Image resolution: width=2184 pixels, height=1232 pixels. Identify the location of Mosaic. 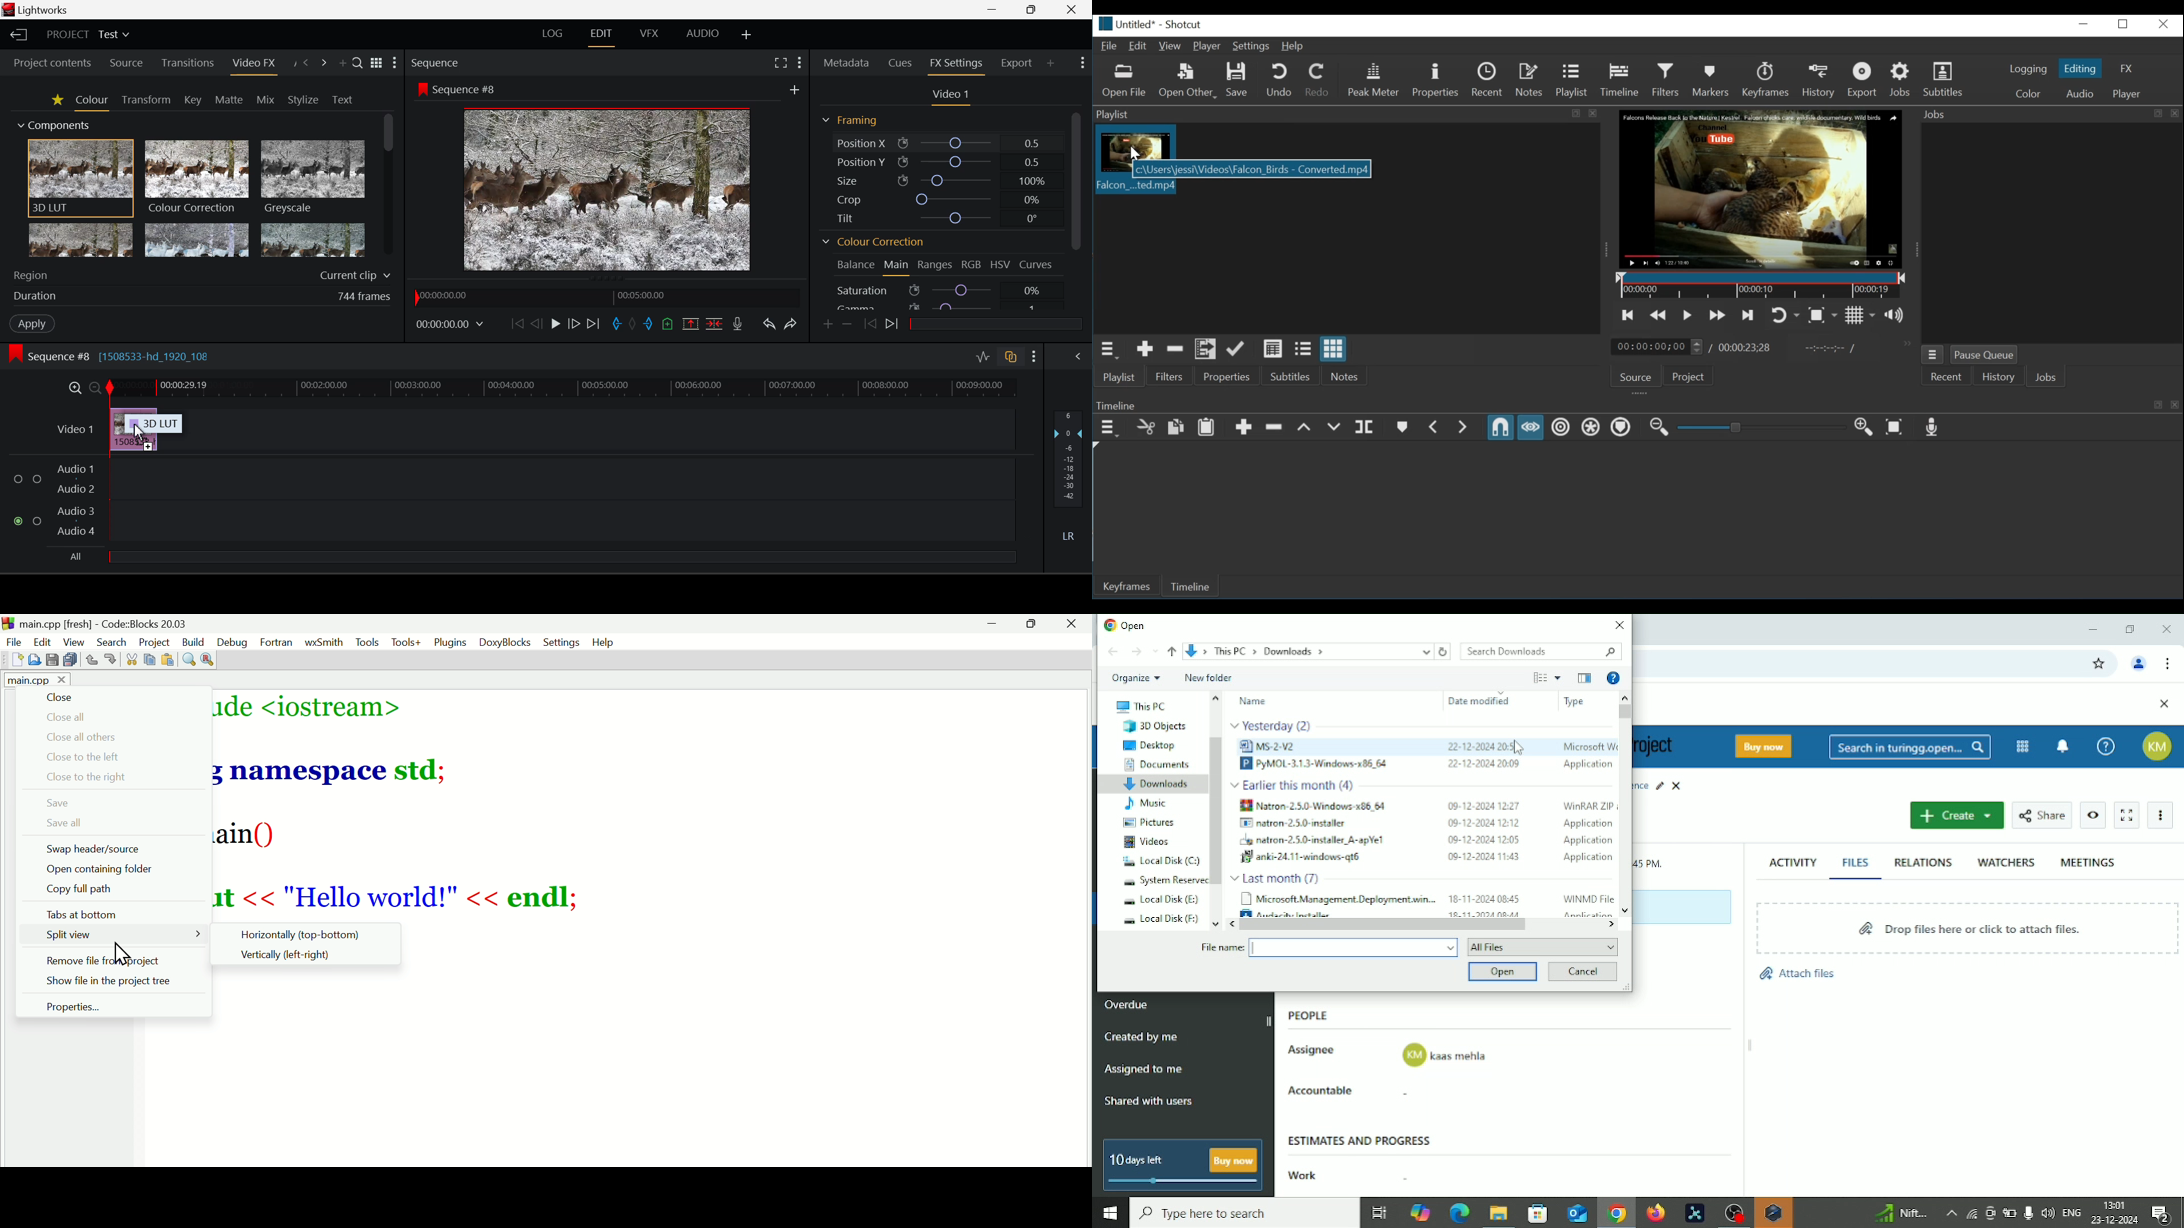
(197, 241).